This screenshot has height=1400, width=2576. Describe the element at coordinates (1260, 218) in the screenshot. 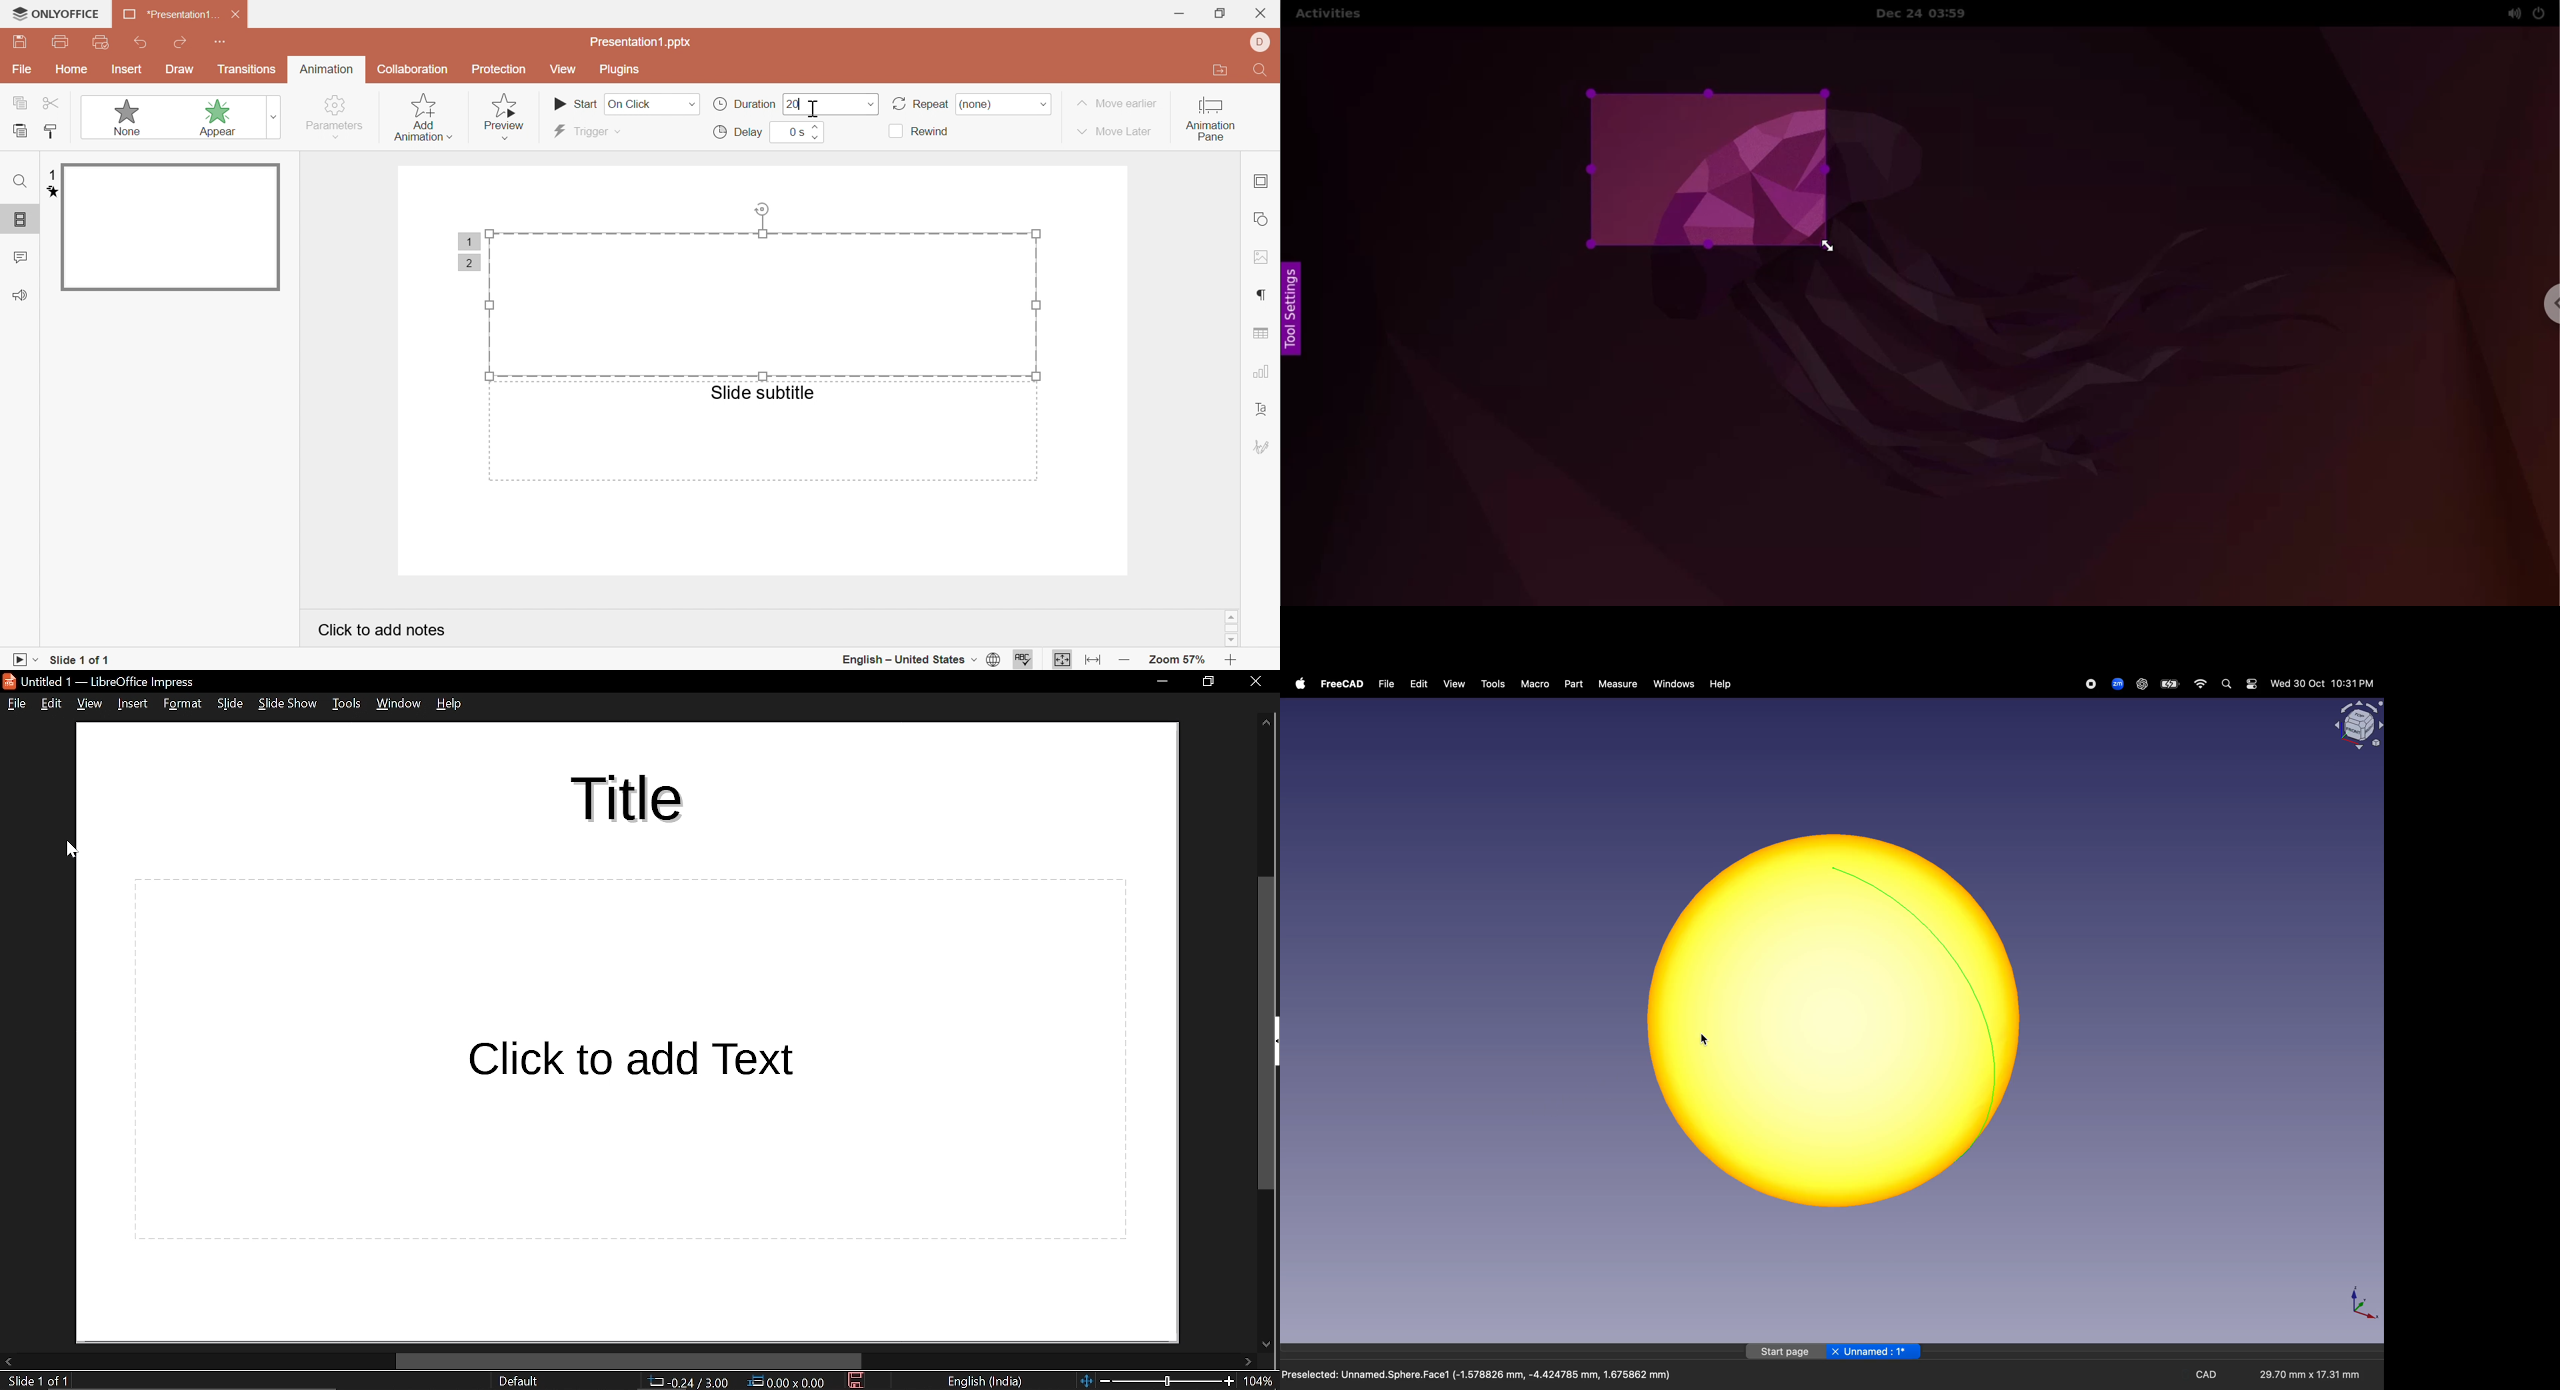

I see `shape settings` at that location.